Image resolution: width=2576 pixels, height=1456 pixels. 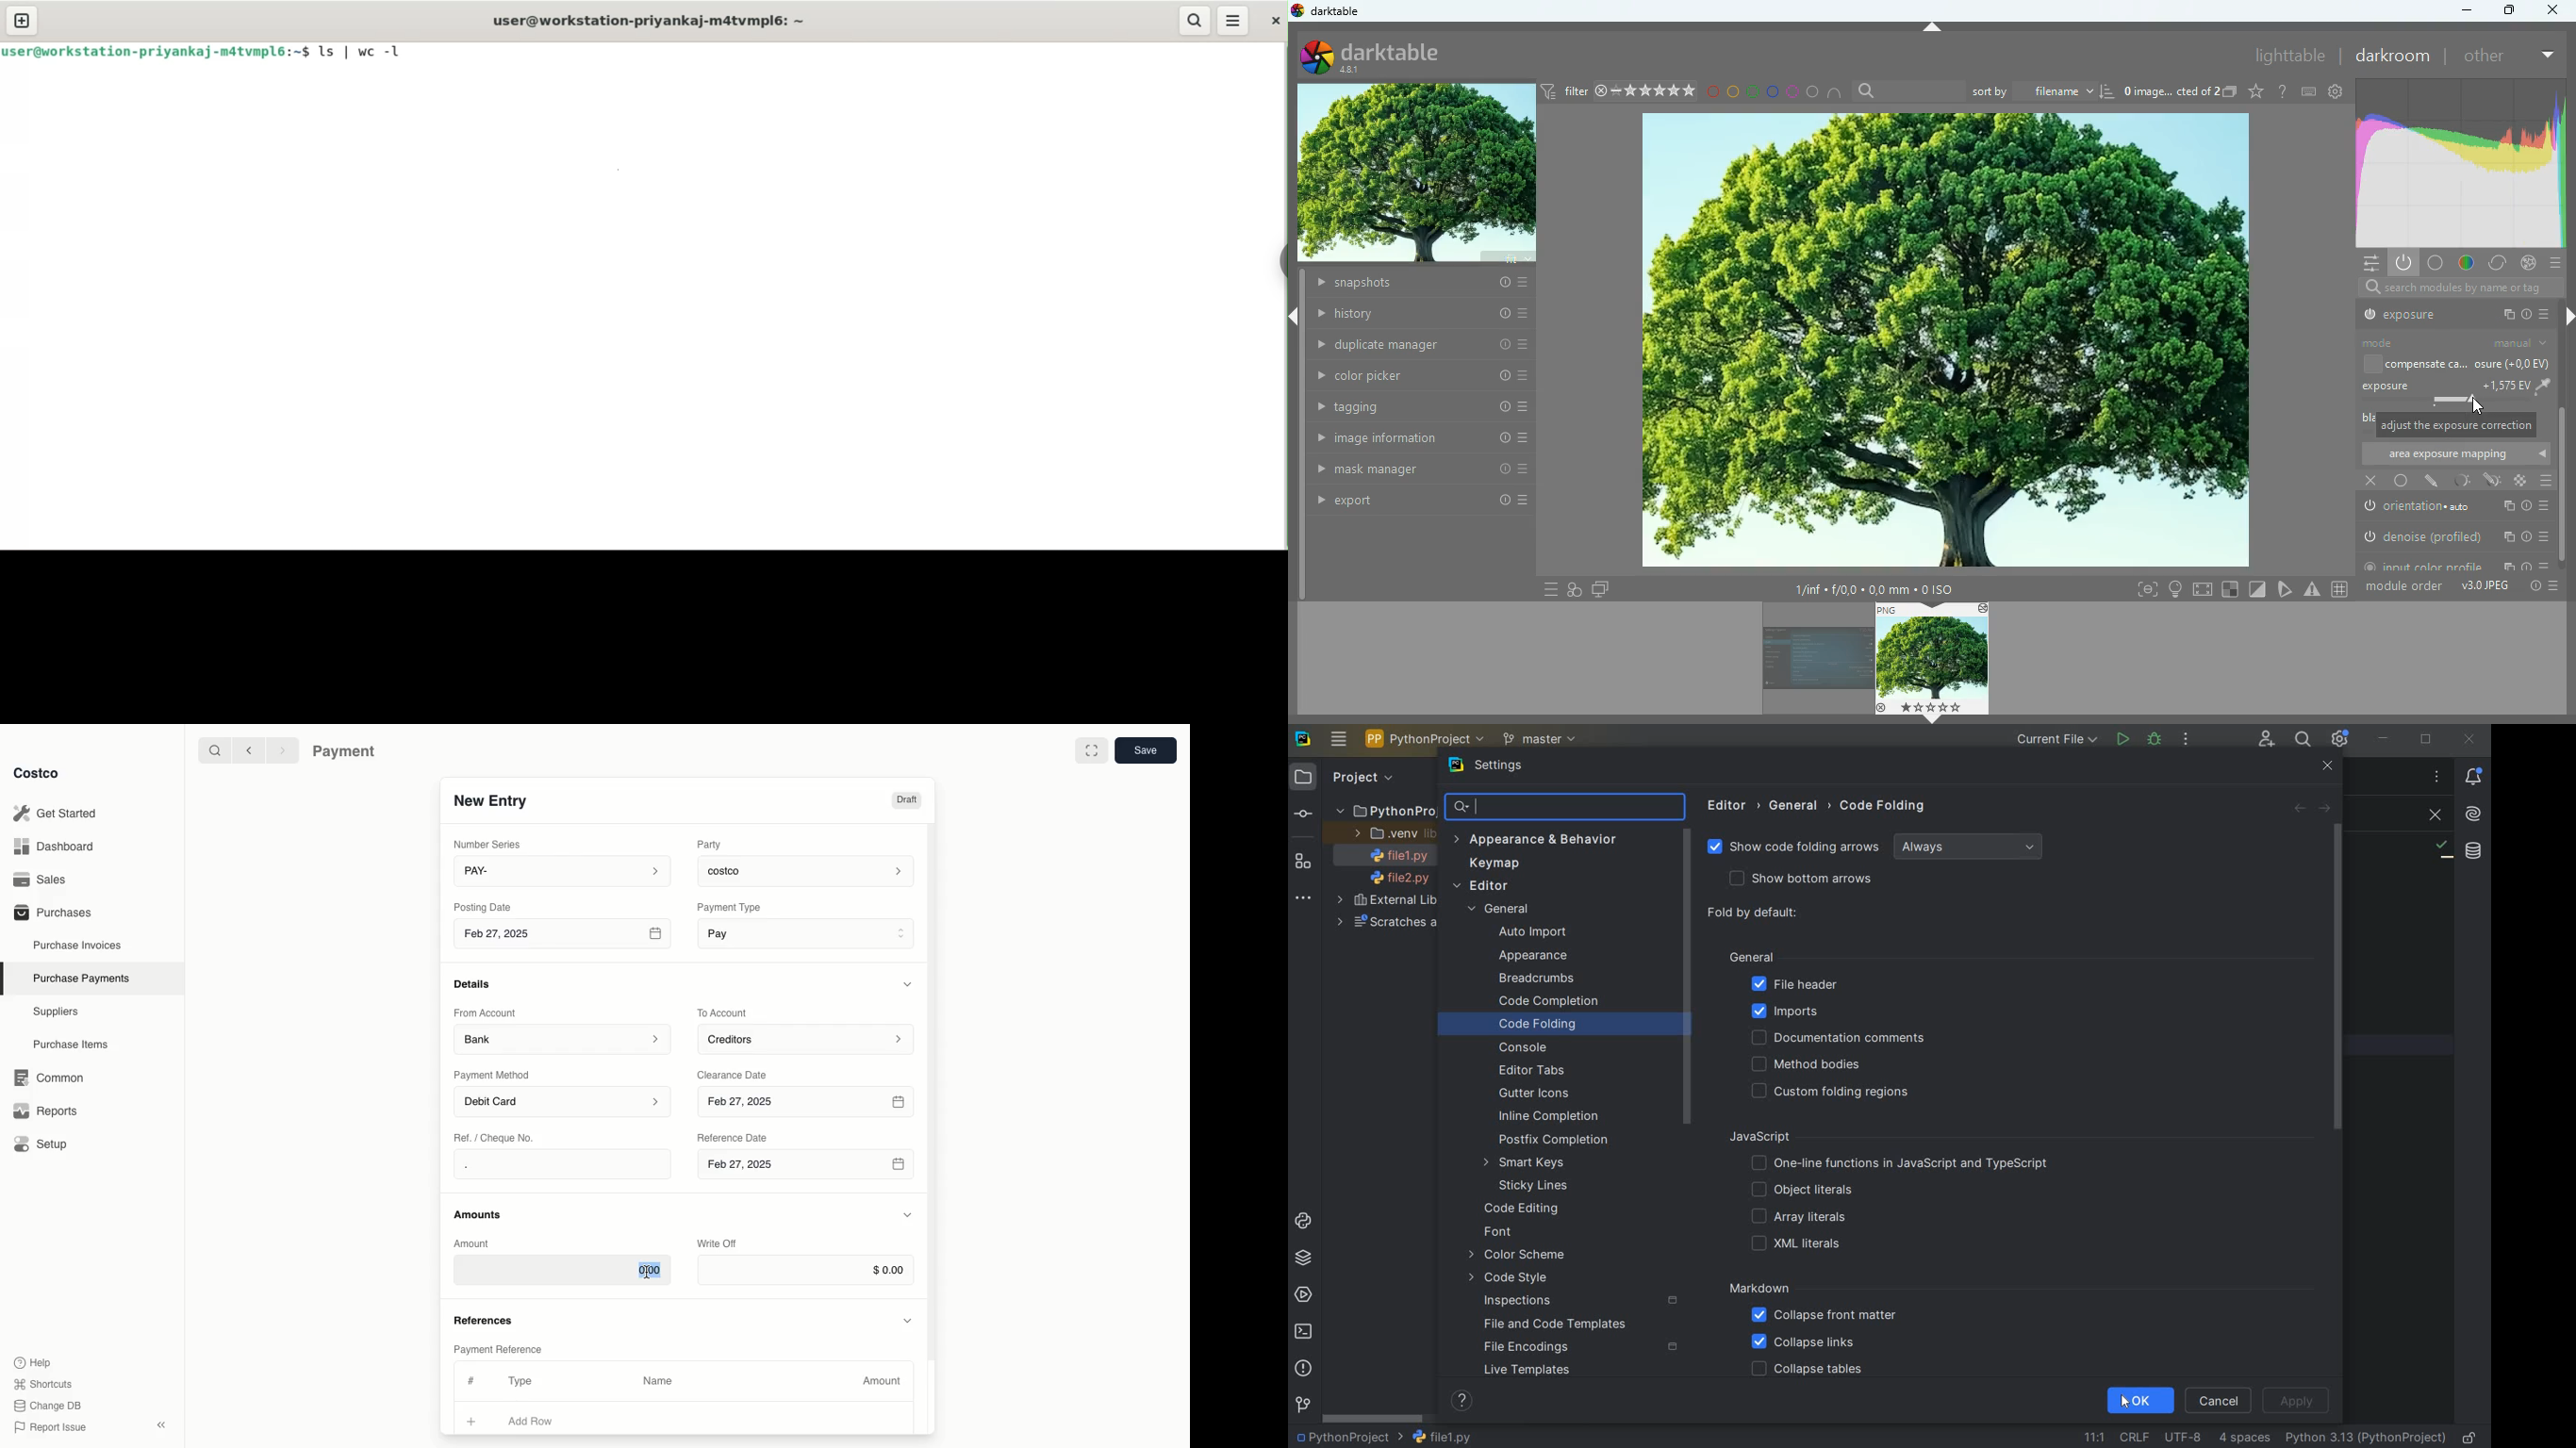 I want to click on Purchase Invoices, so click(x=79, y=945).